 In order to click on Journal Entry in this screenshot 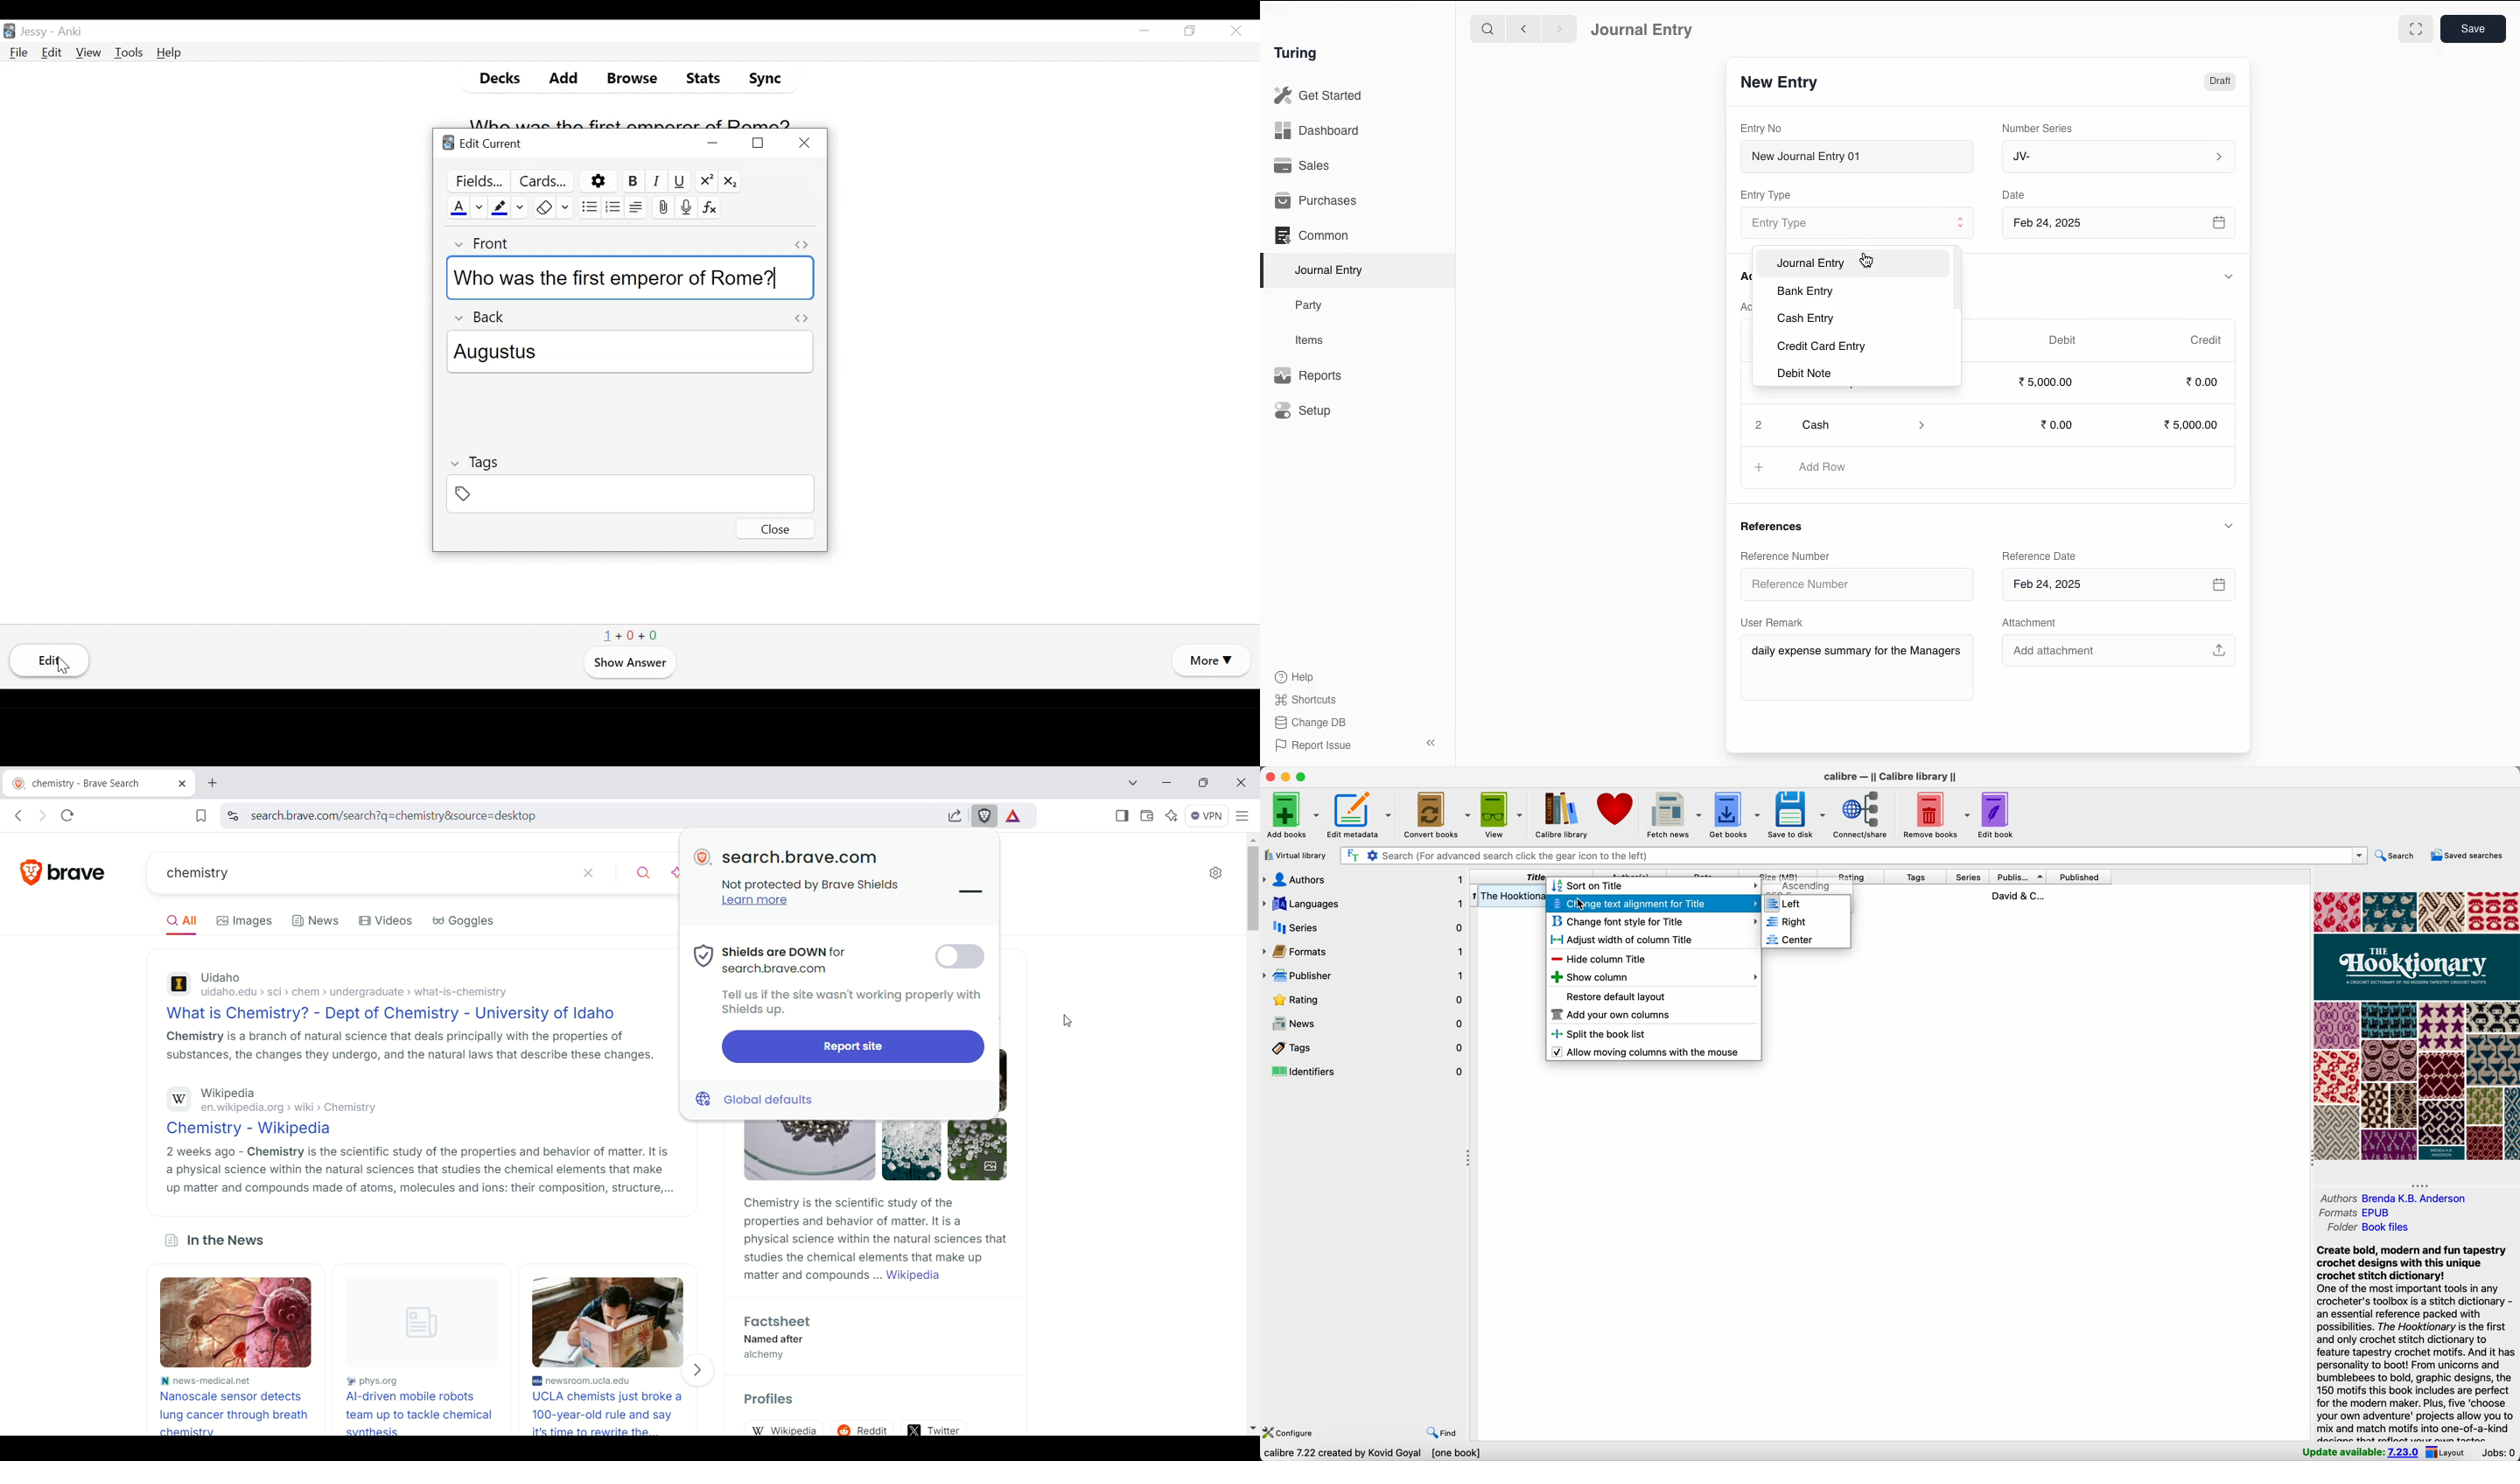, I will do `click(1811, 264)`.